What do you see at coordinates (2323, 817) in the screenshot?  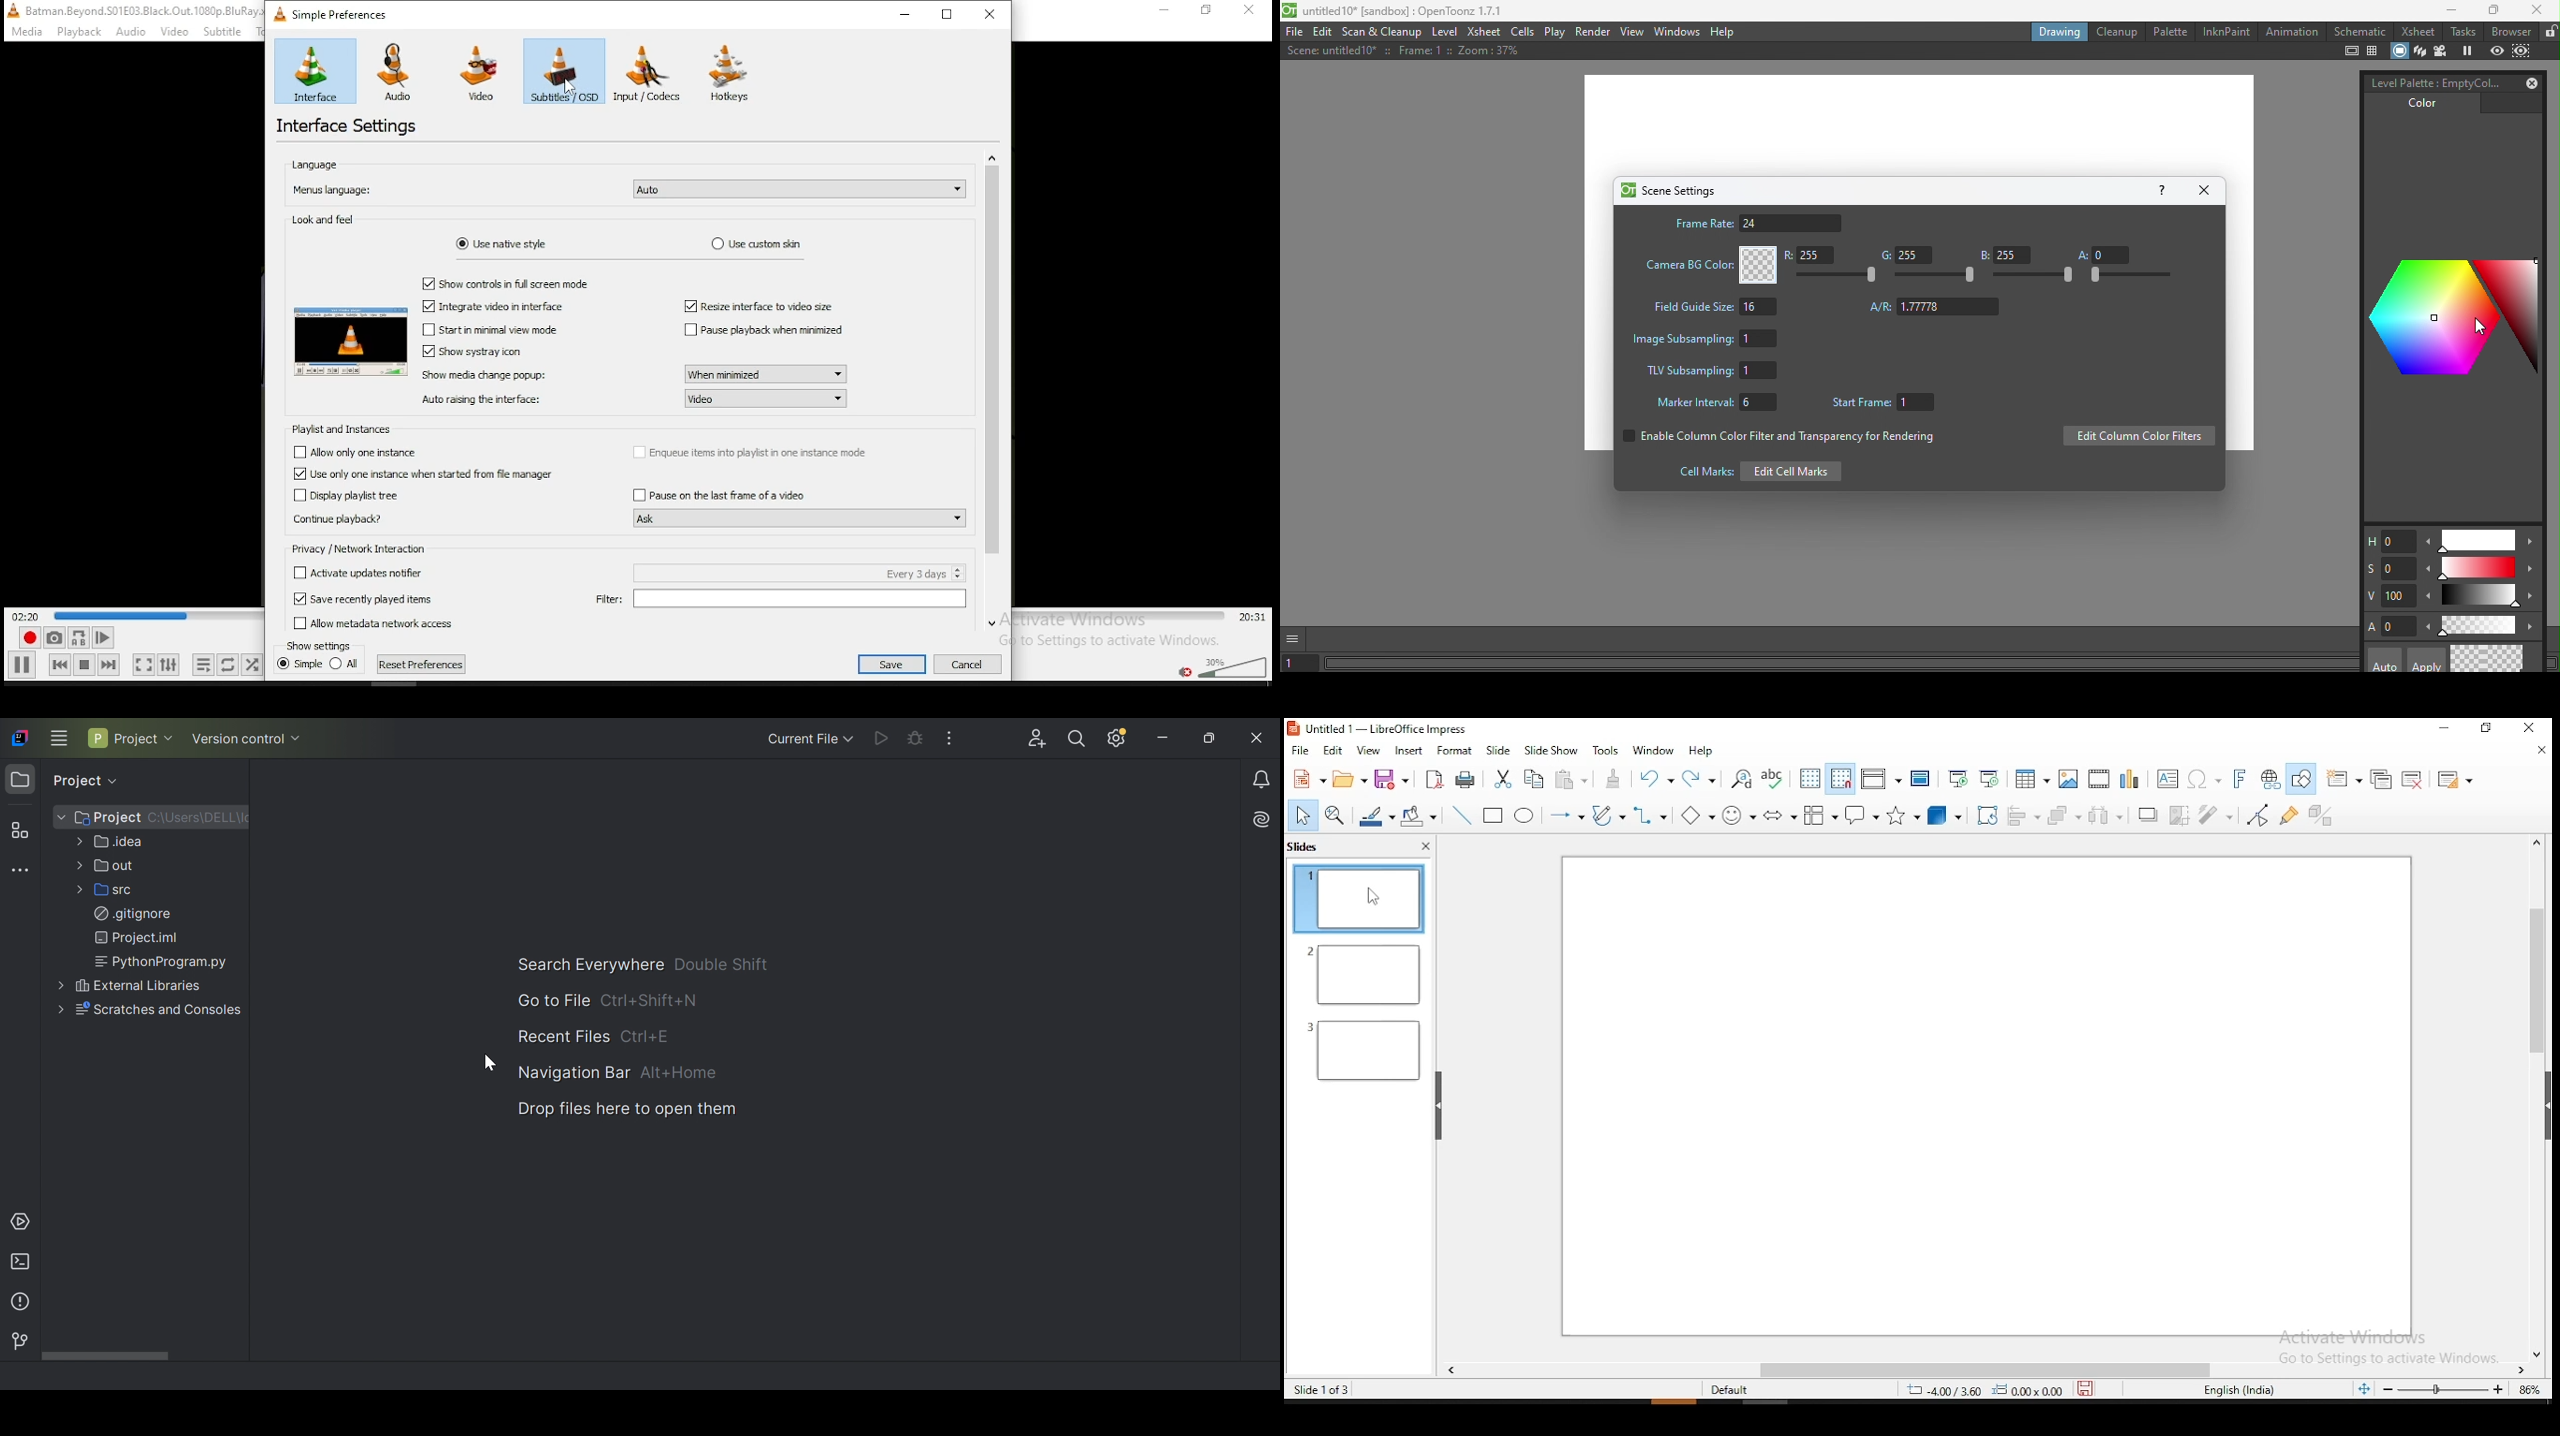 I see `toggle extrusion` at bounding box center [2323, 817].